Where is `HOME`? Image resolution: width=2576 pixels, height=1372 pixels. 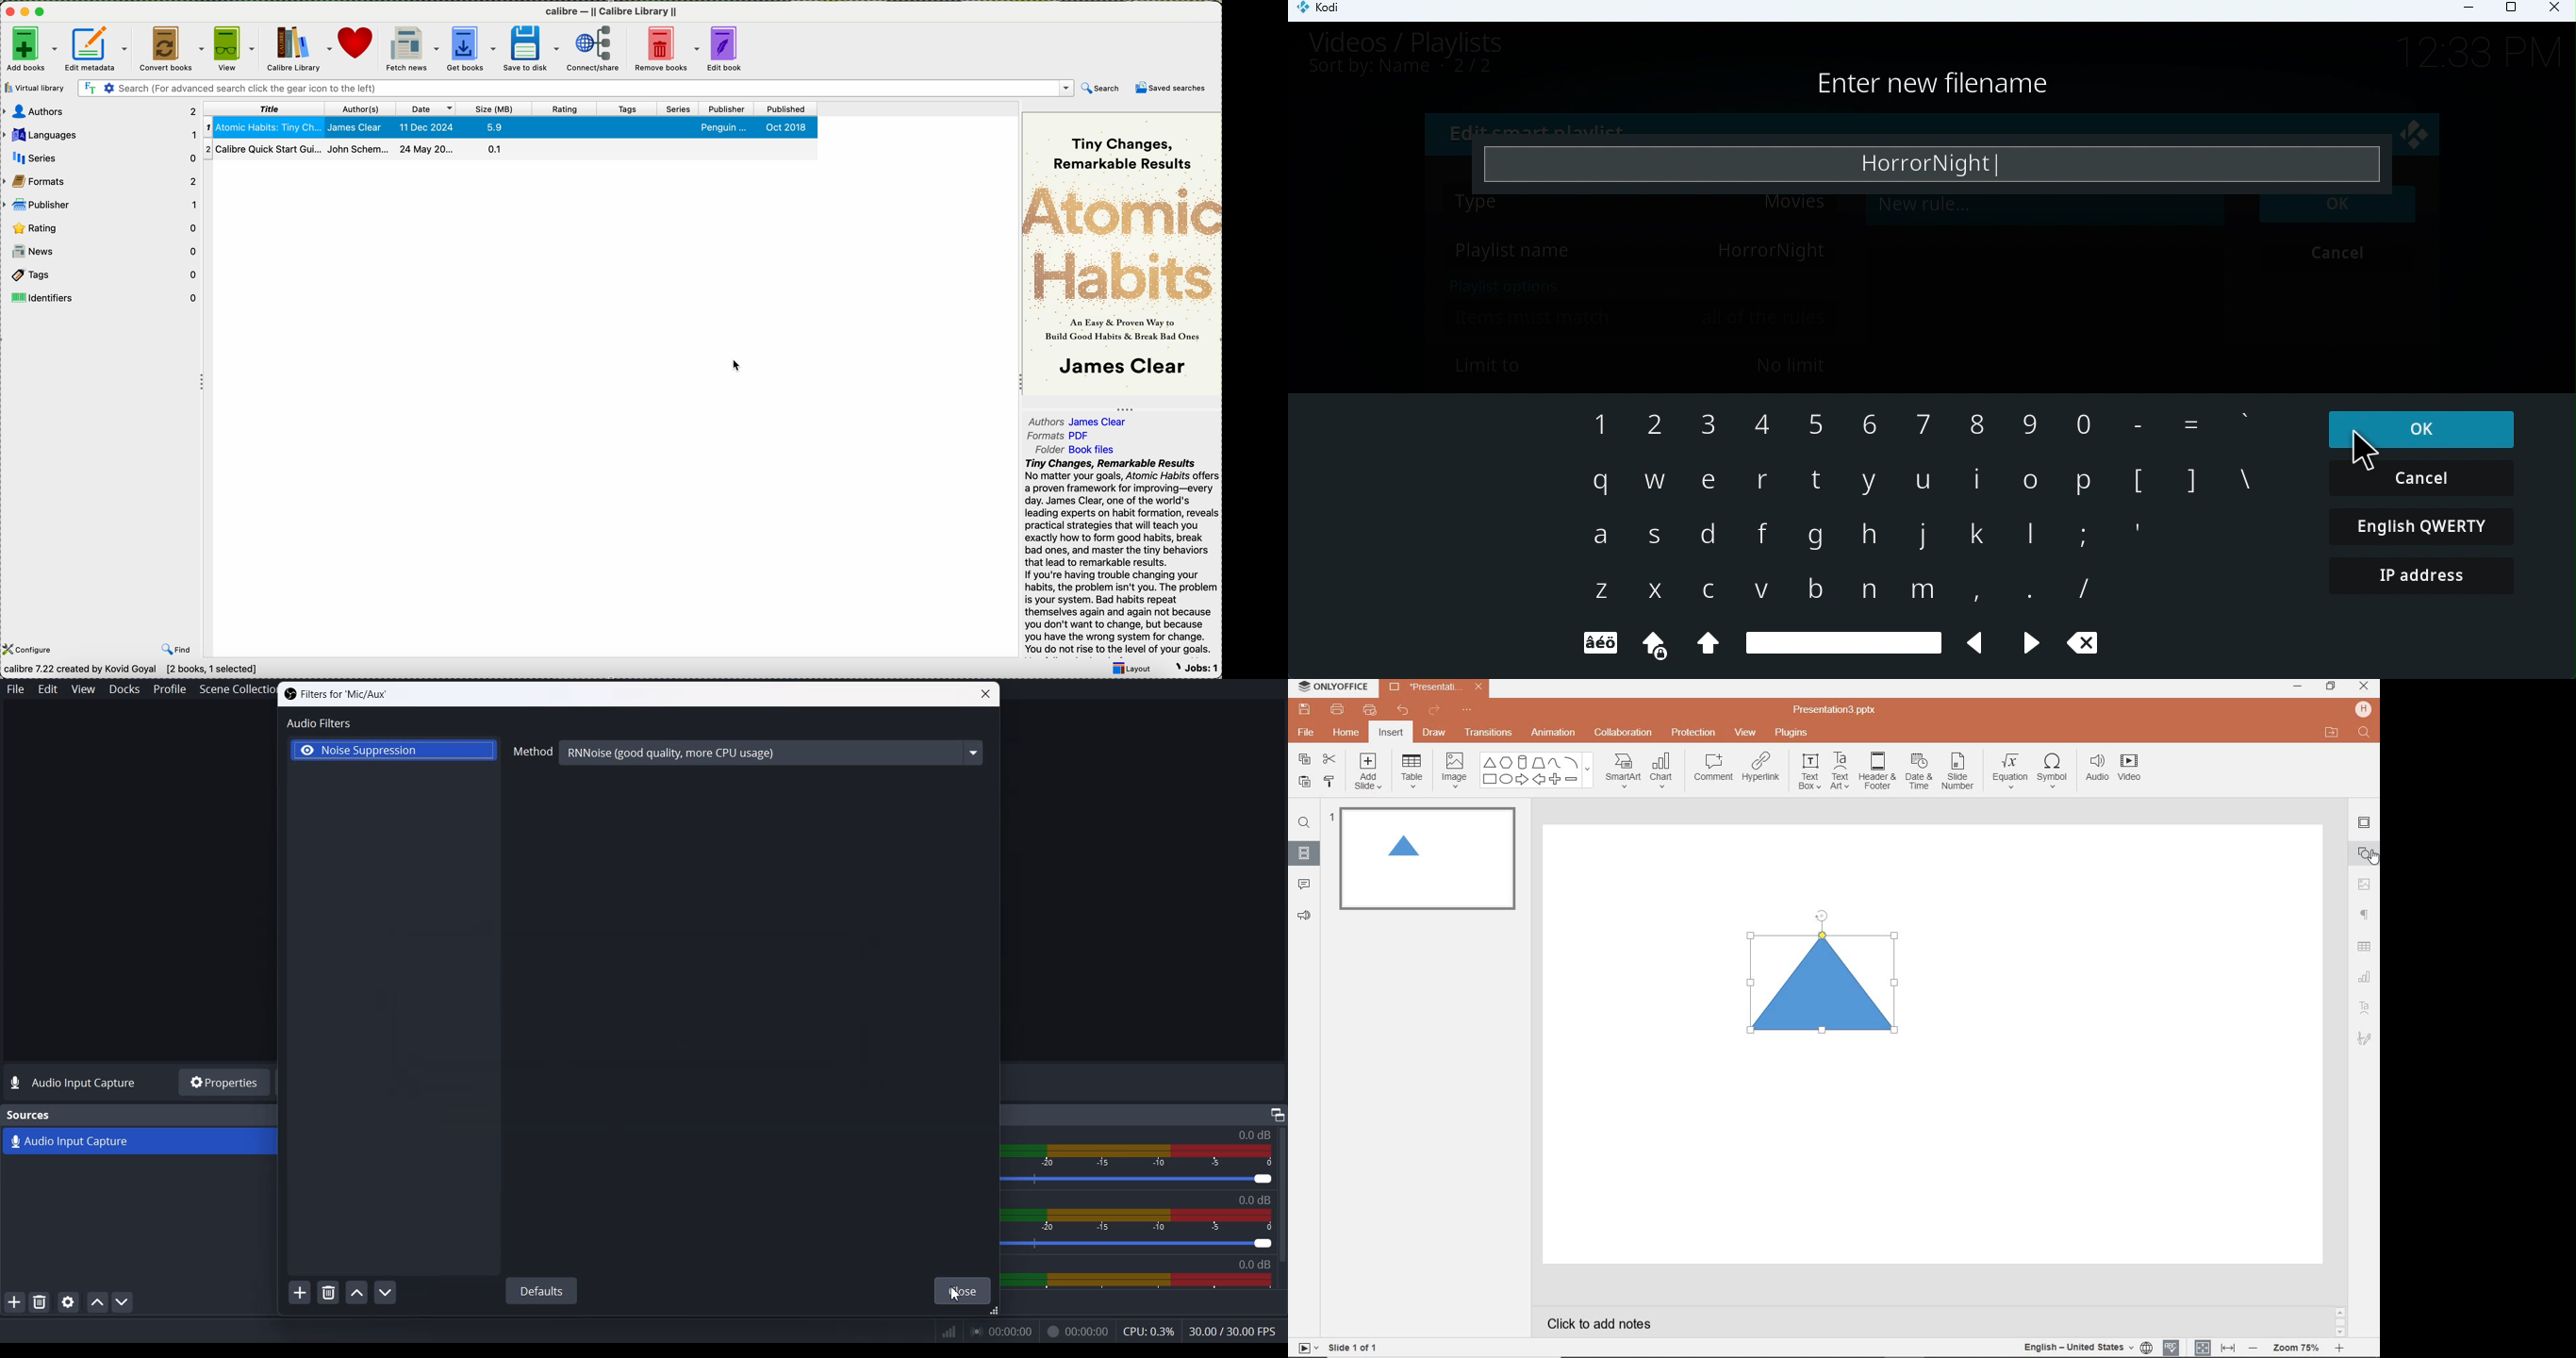 HOME is located at coordinates (1347, 734).